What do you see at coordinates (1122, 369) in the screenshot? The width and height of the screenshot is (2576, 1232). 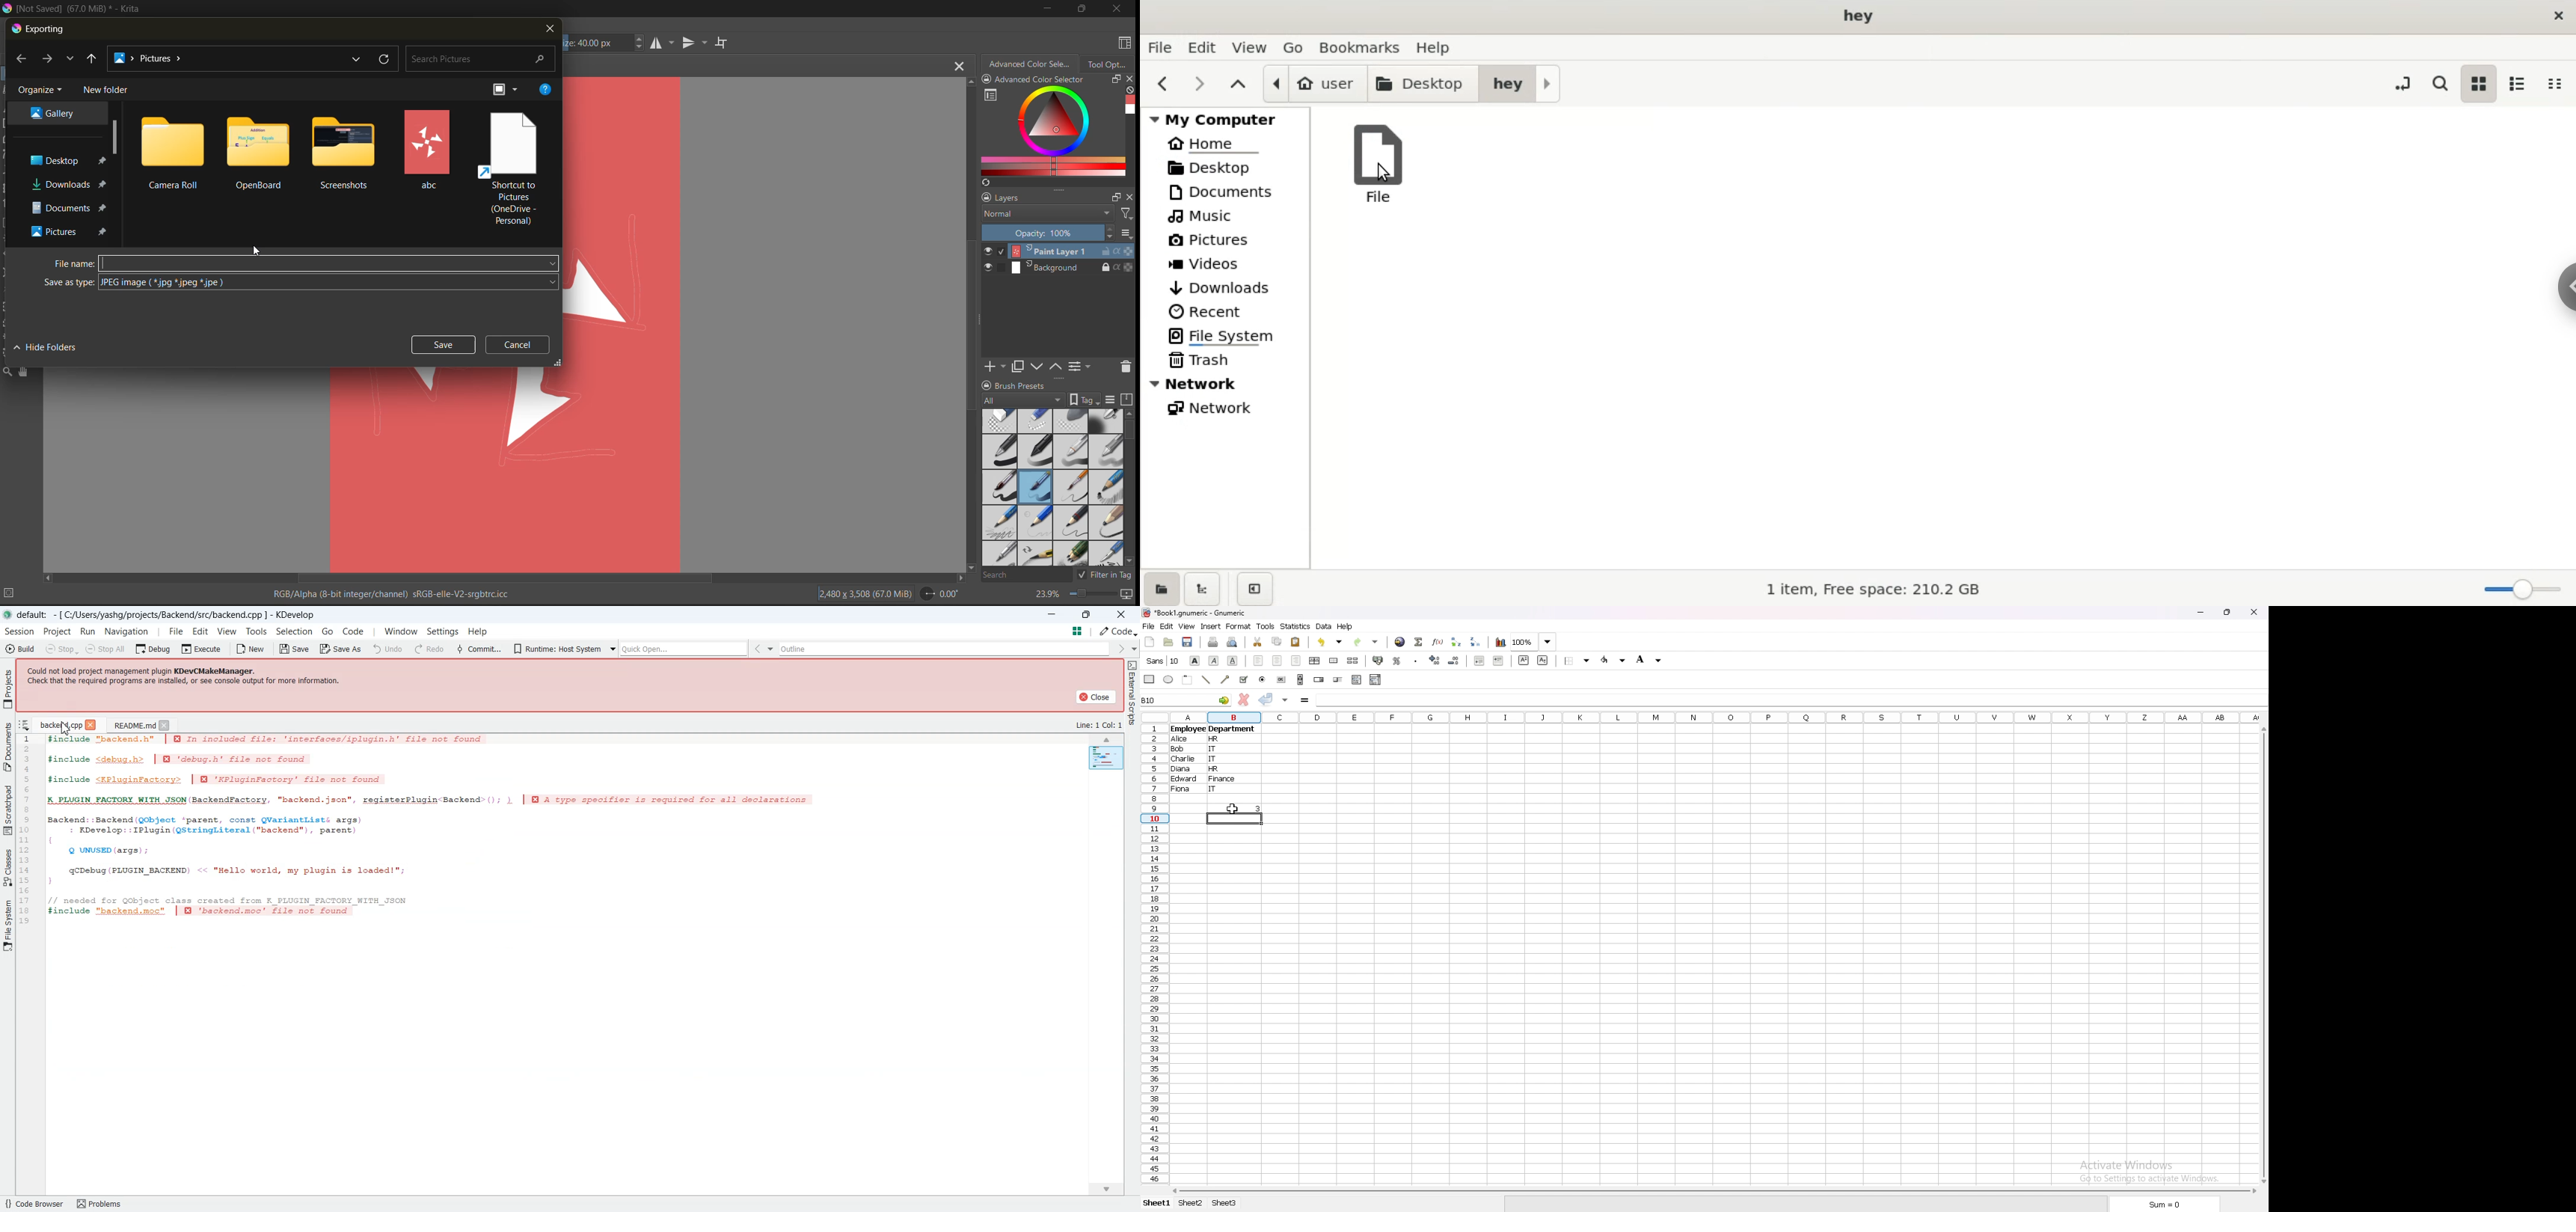 I see `delete the layer or mask` at bounding box center [1122, 369].